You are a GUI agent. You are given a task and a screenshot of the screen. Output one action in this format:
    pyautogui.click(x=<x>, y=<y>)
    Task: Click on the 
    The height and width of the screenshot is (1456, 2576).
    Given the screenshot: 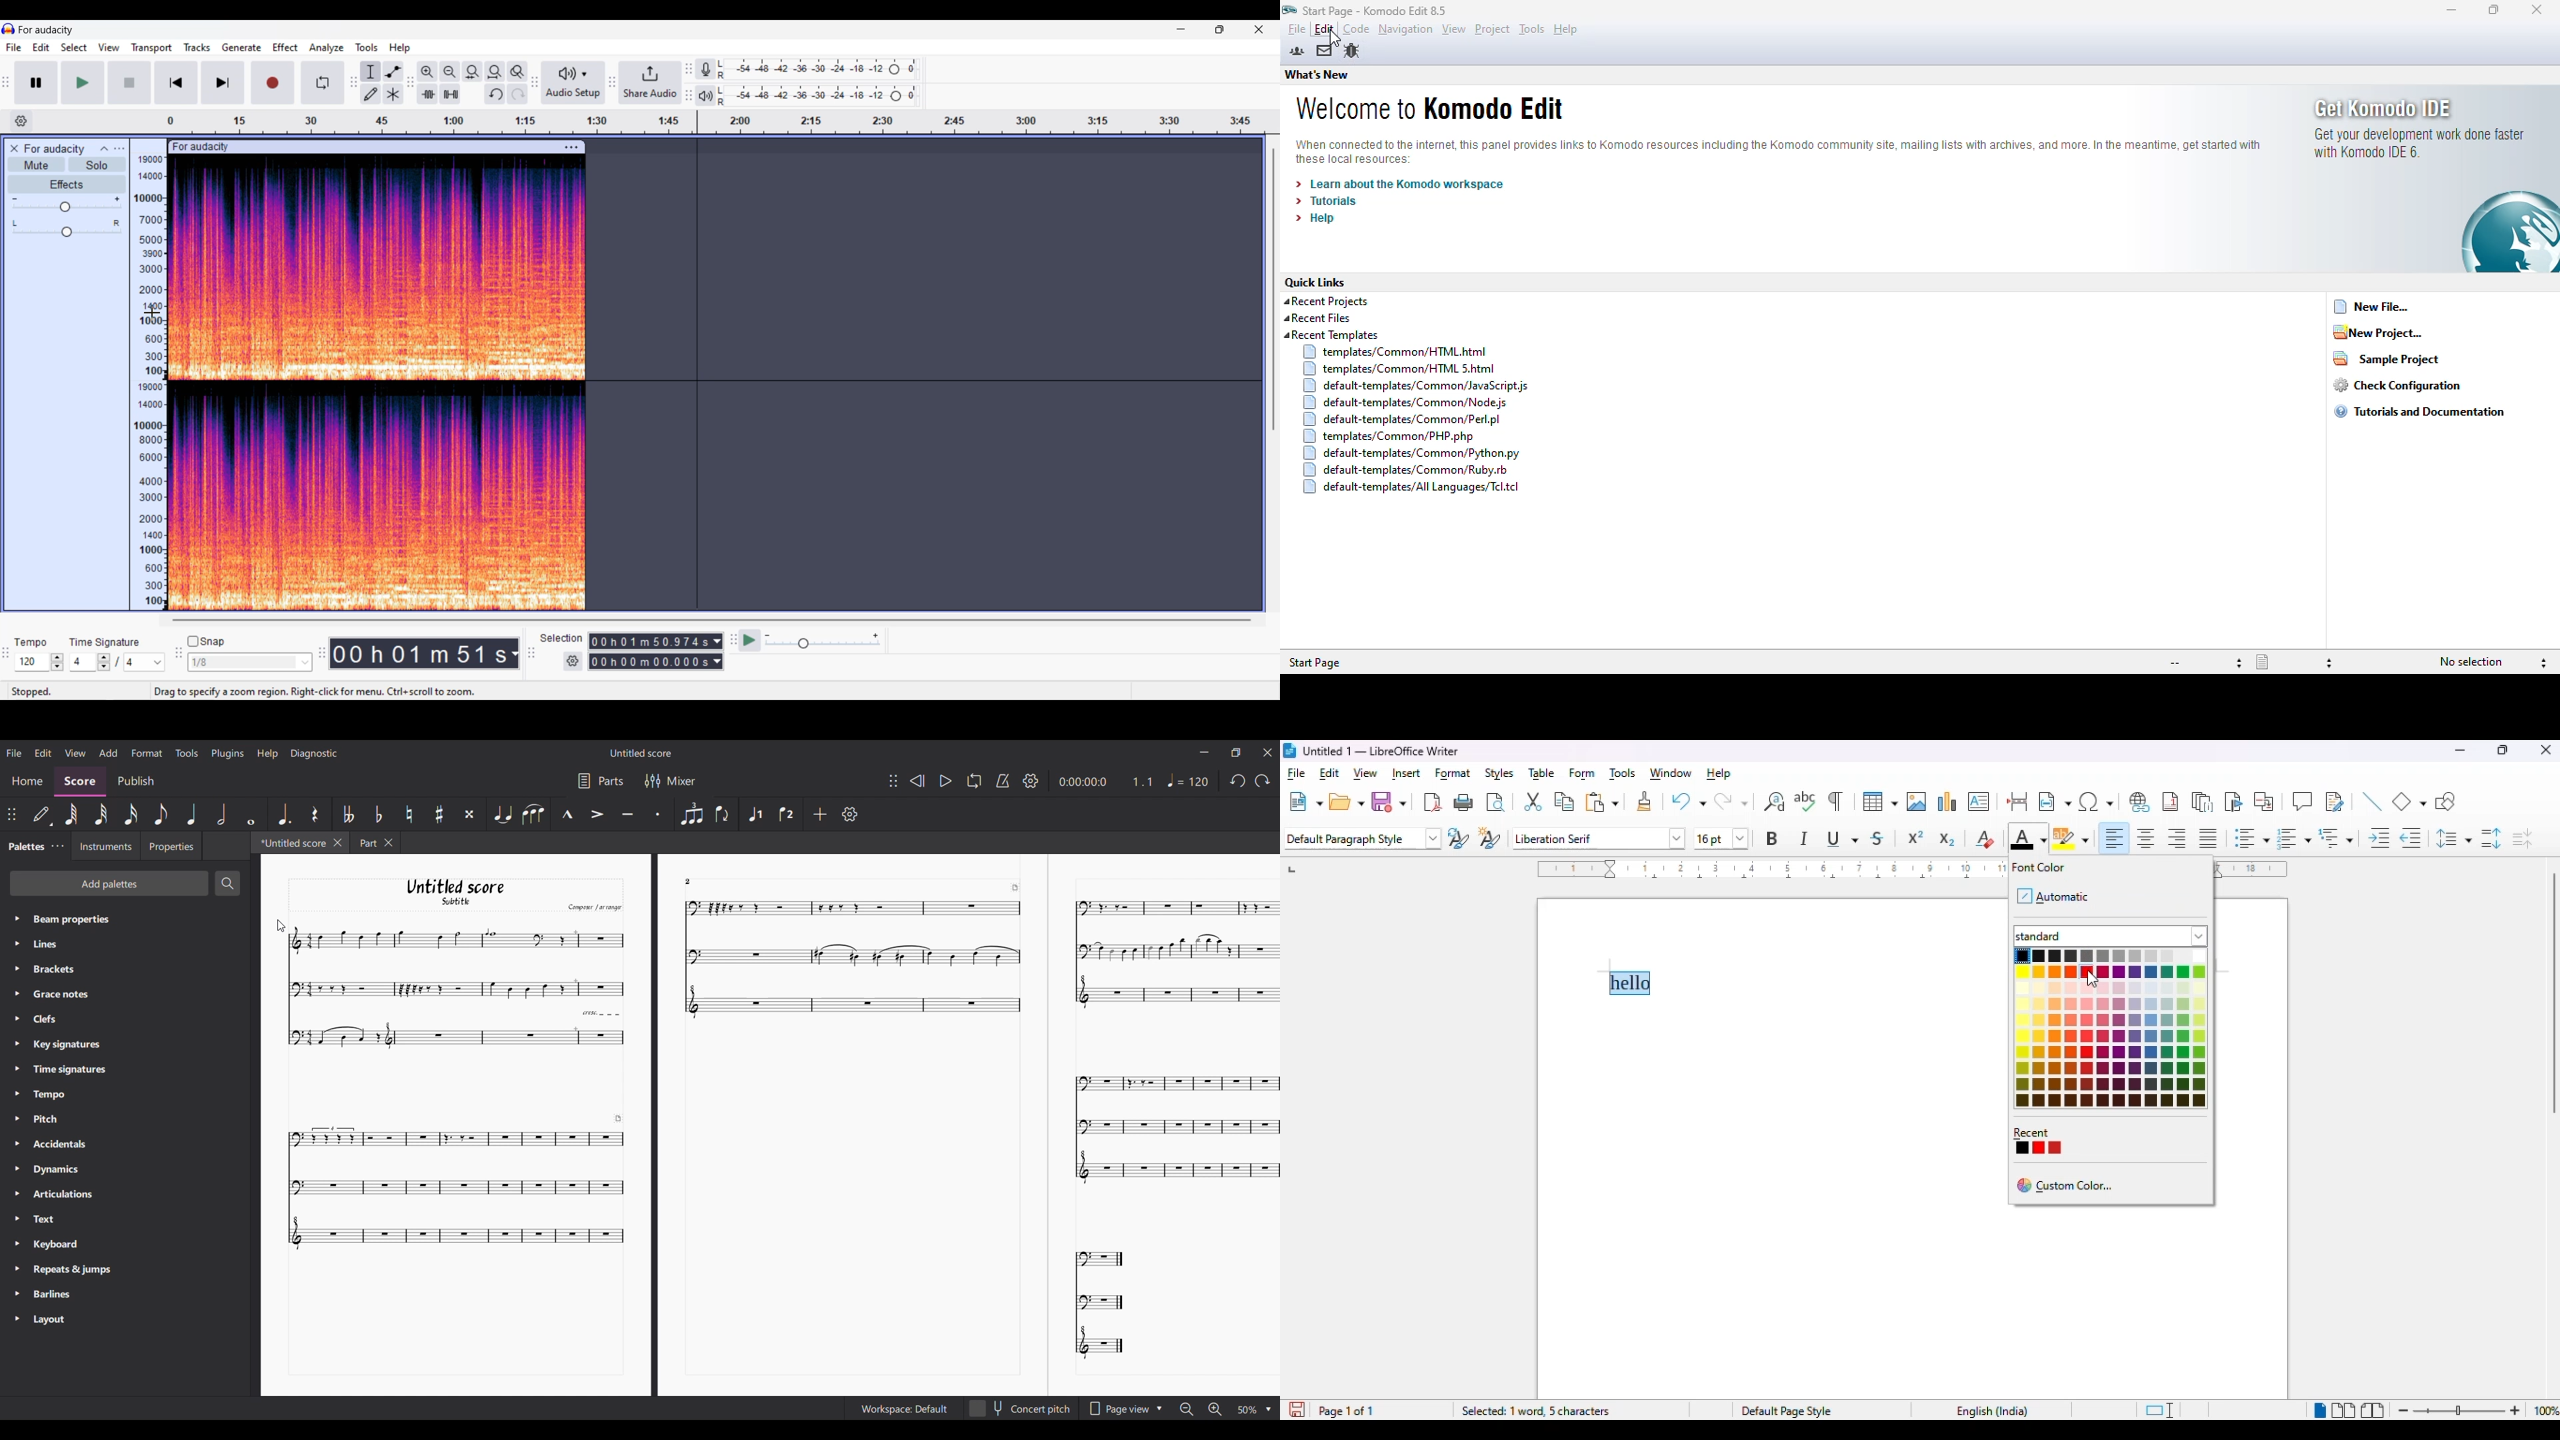 What is the action you would take?
    pyautogui.click(x=13, y=1320)
    